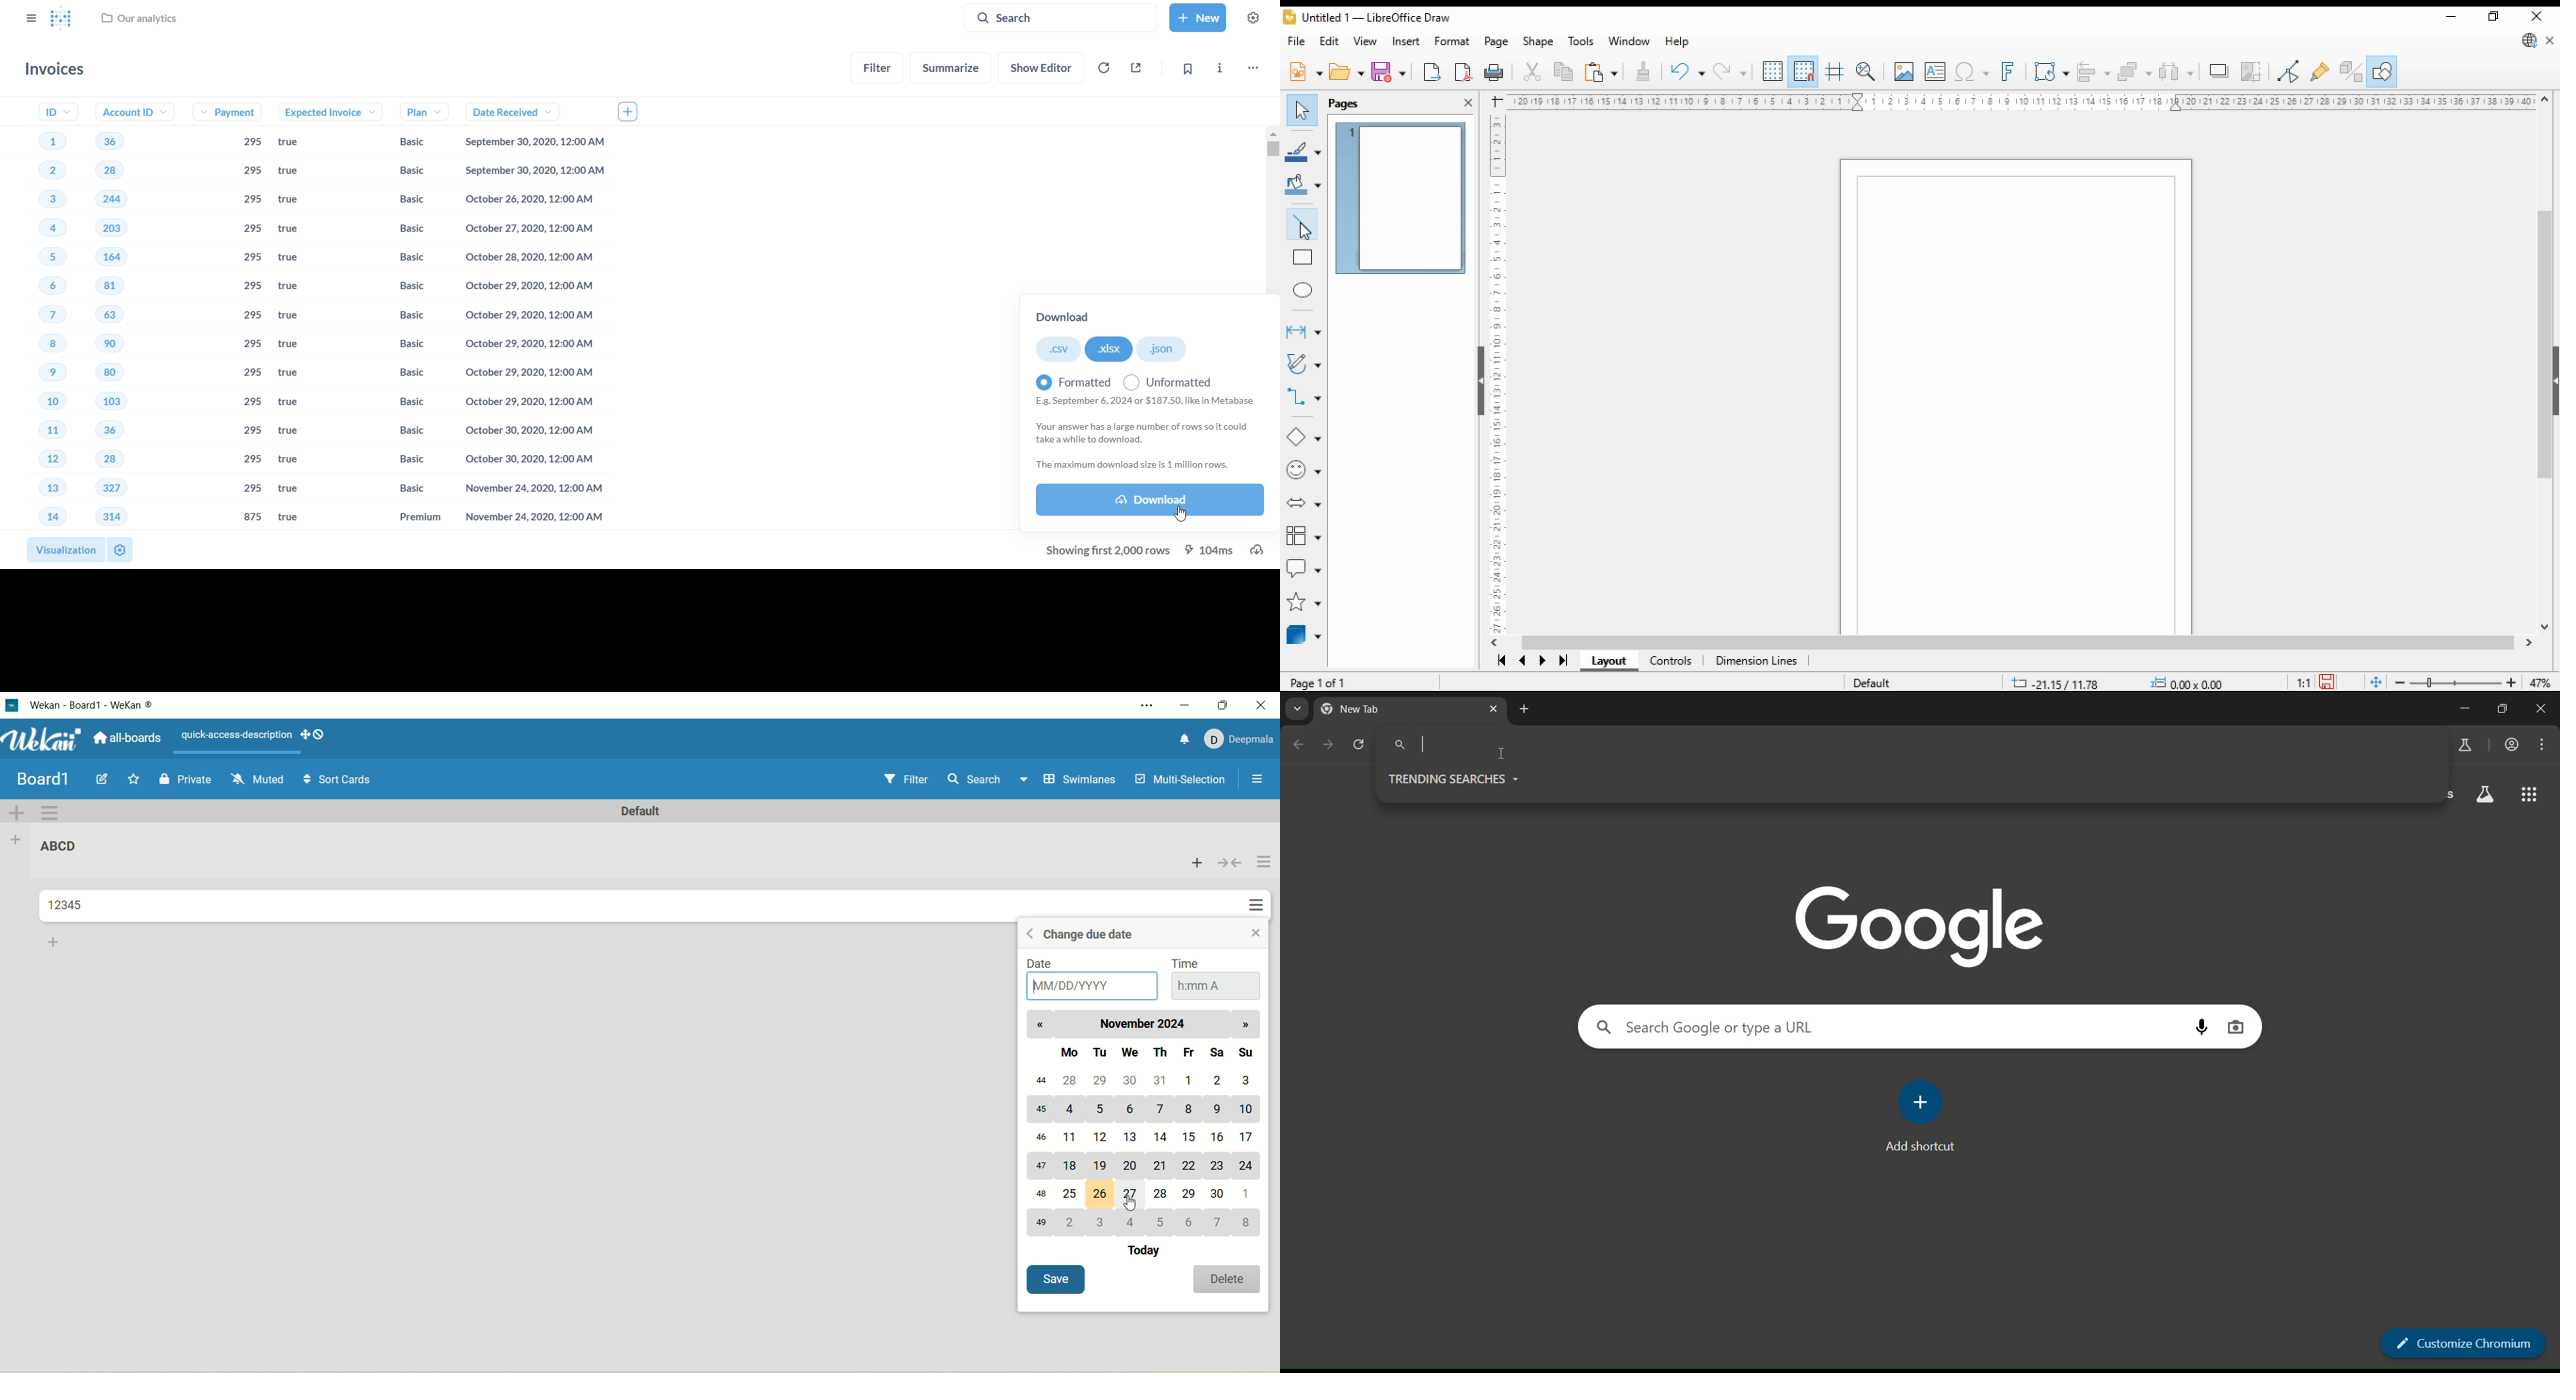  I want to click on help, so click(1678, 42).